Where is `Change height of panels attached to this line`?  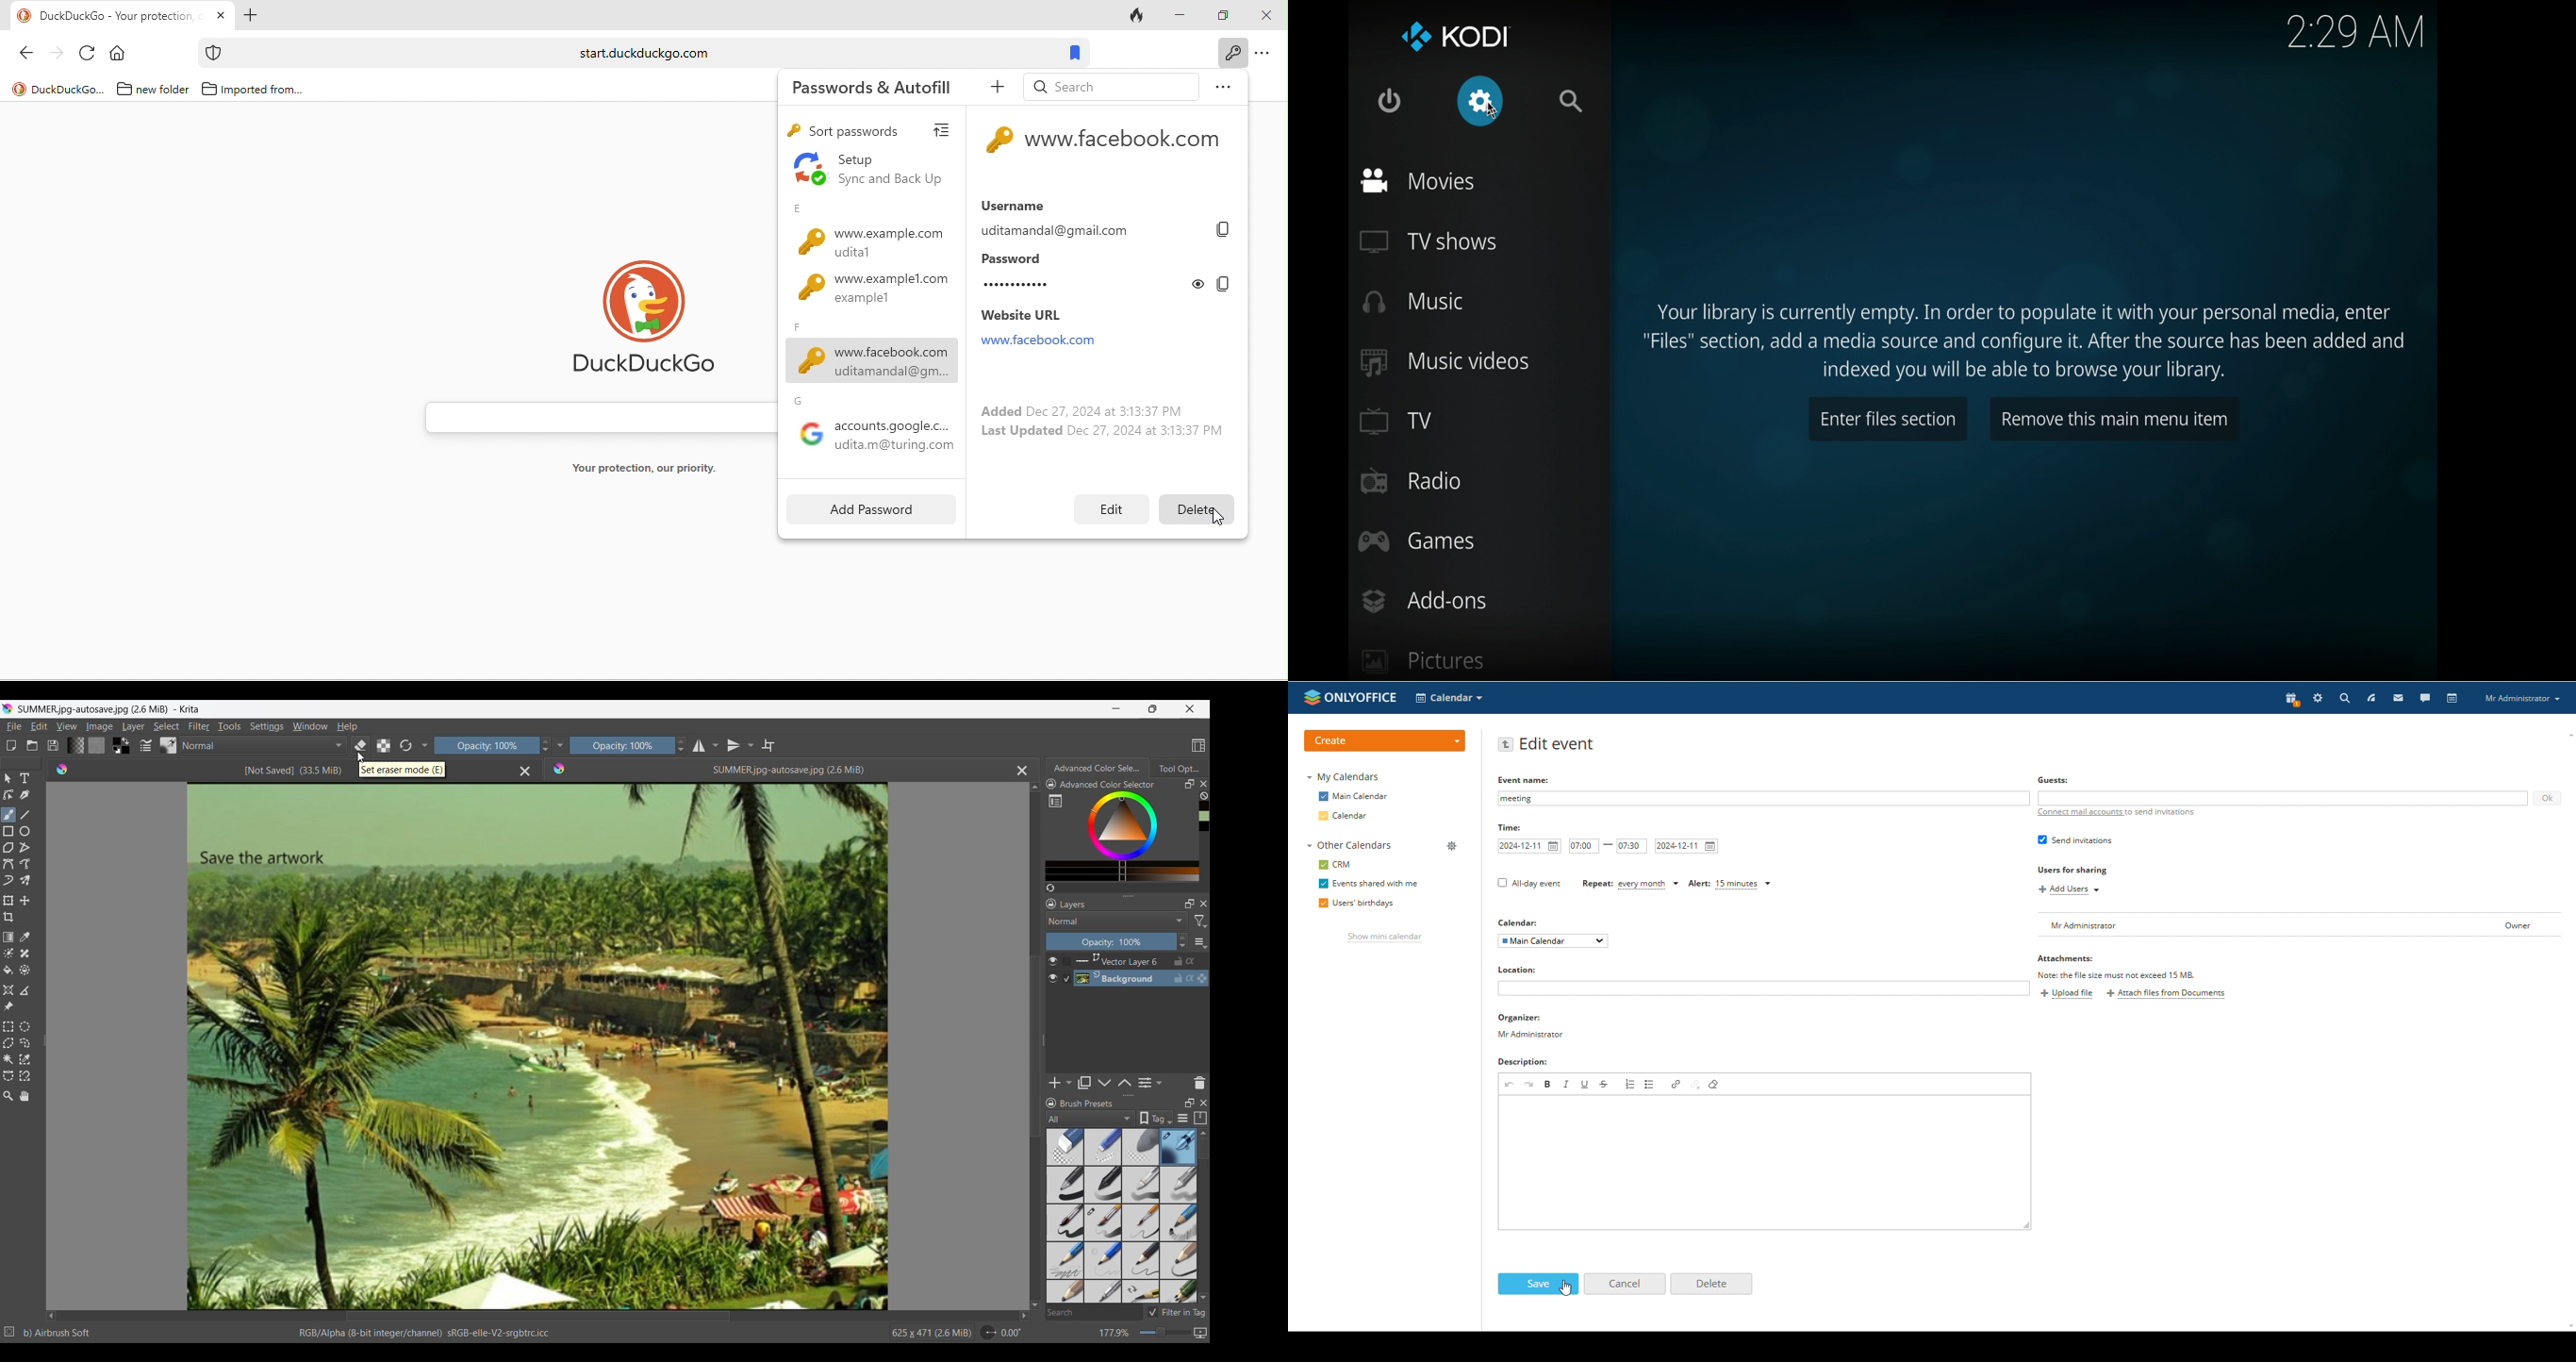 Change height of panels attached to this line is located at coordinates (1128, 895).